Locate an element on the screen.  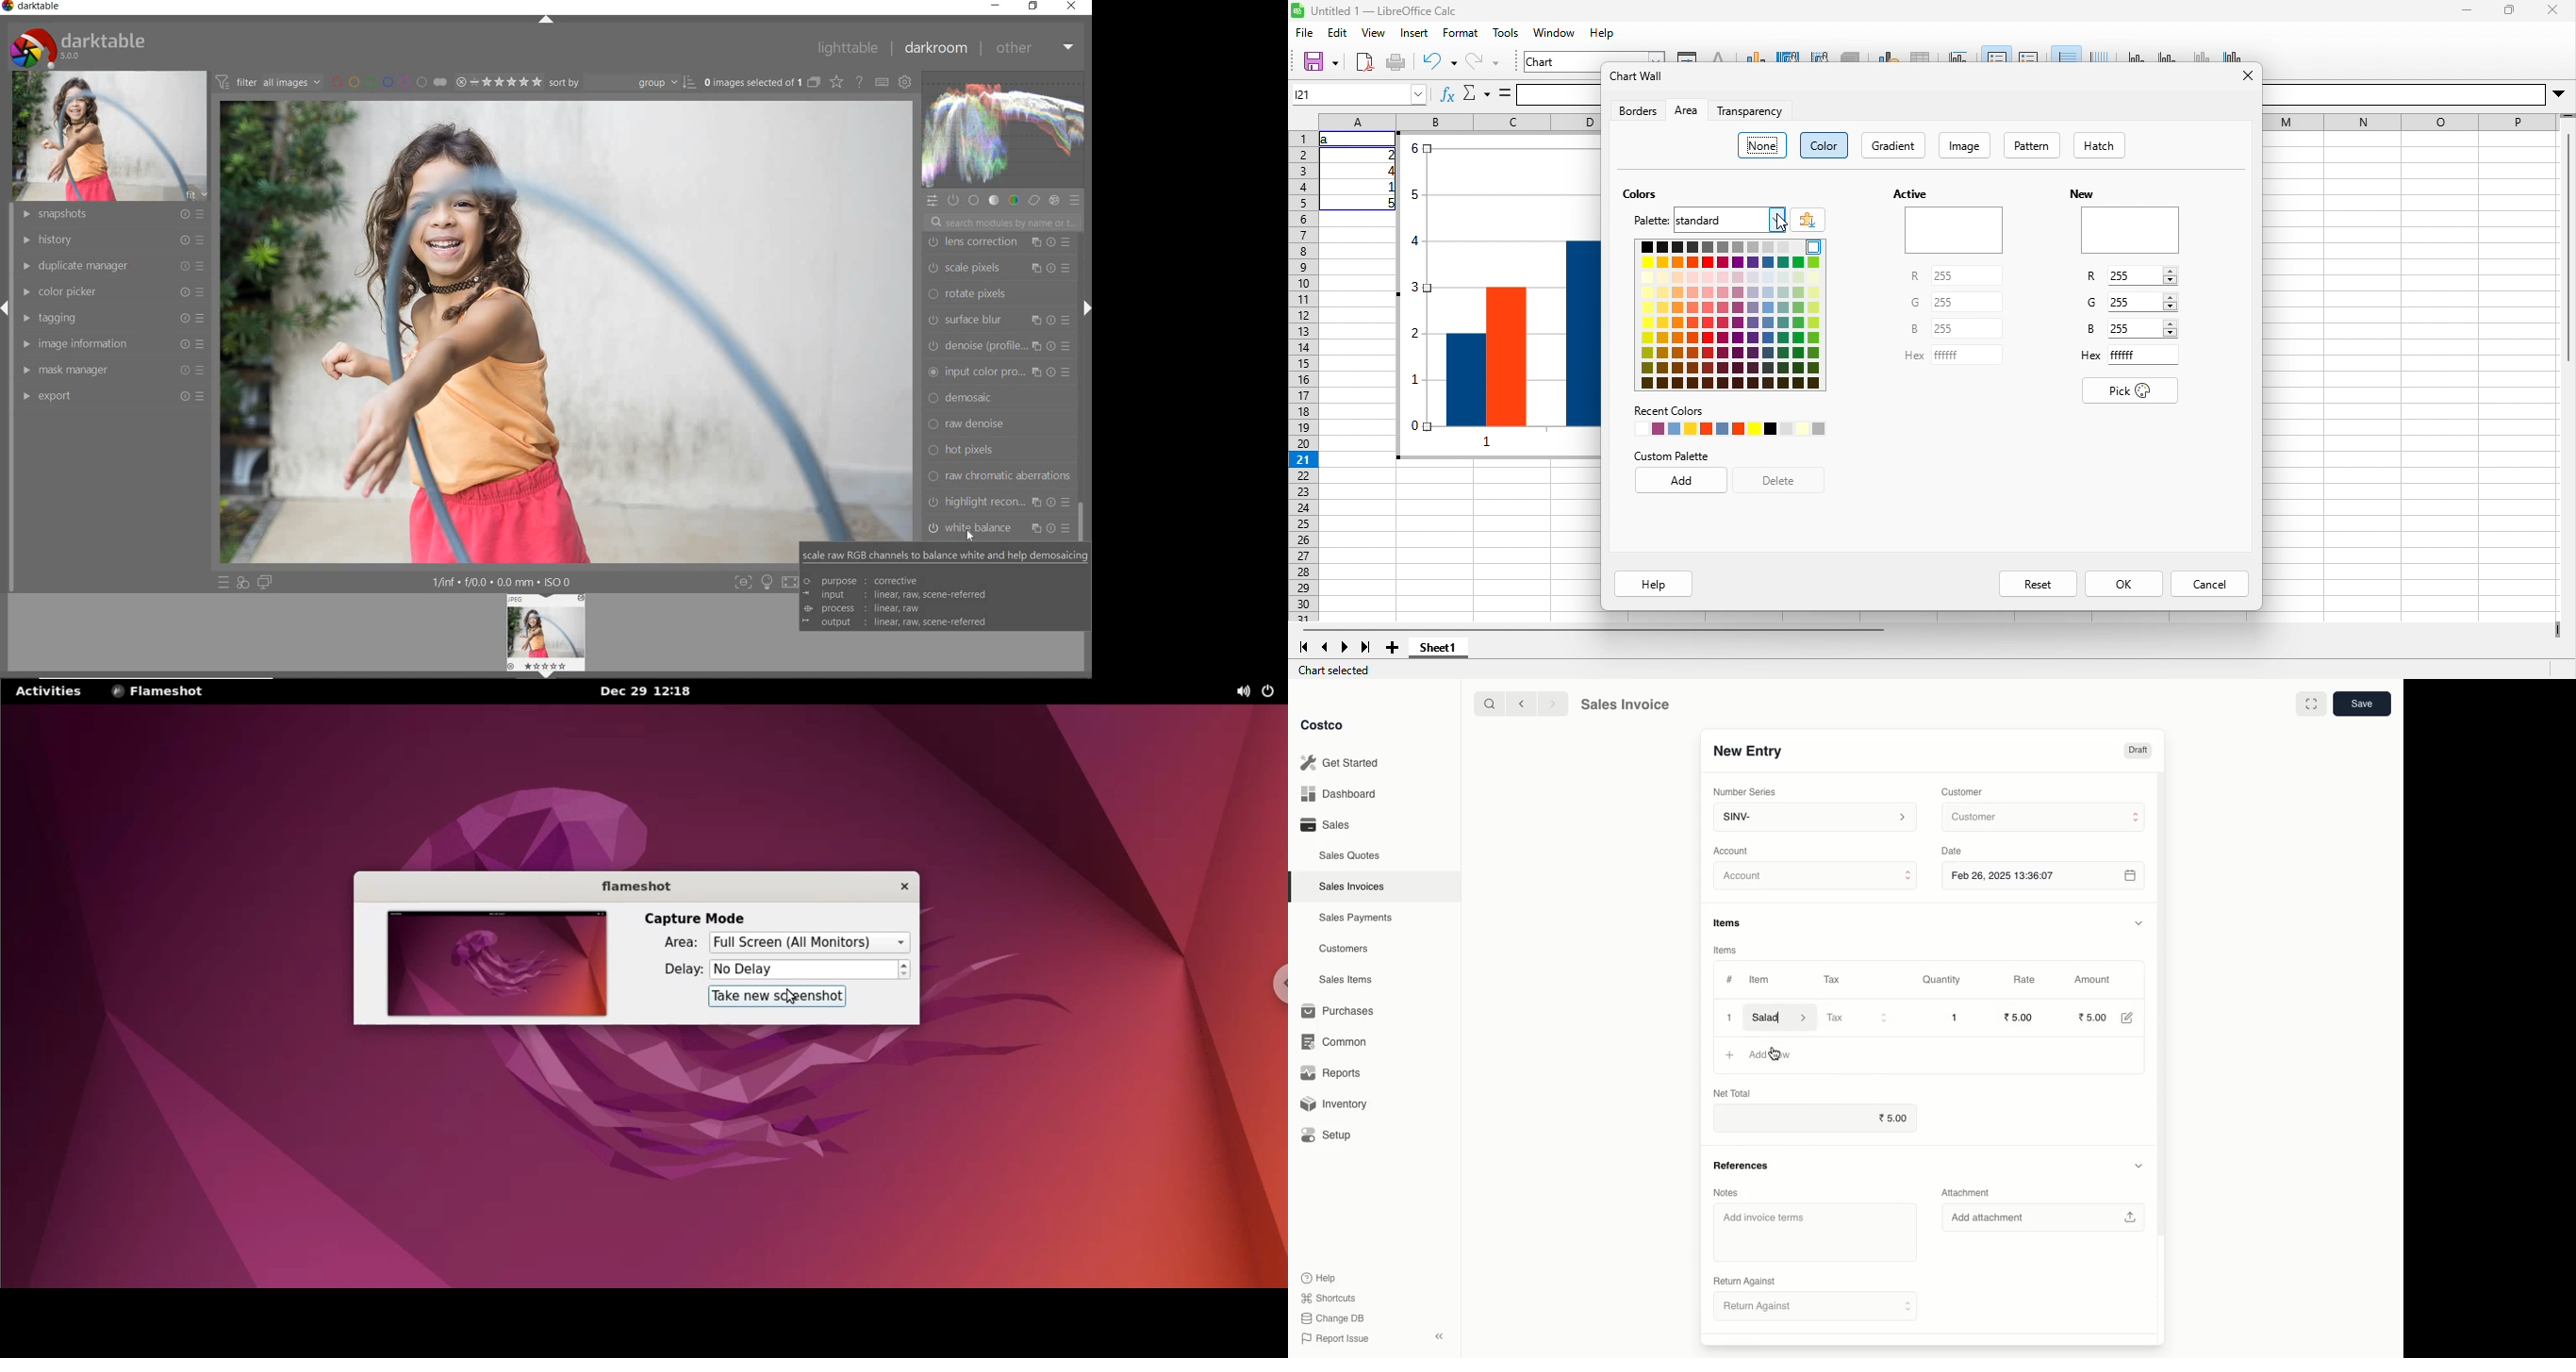
Untitled 1 — LibreOffice Calc is located at coordinates (1384, 11).